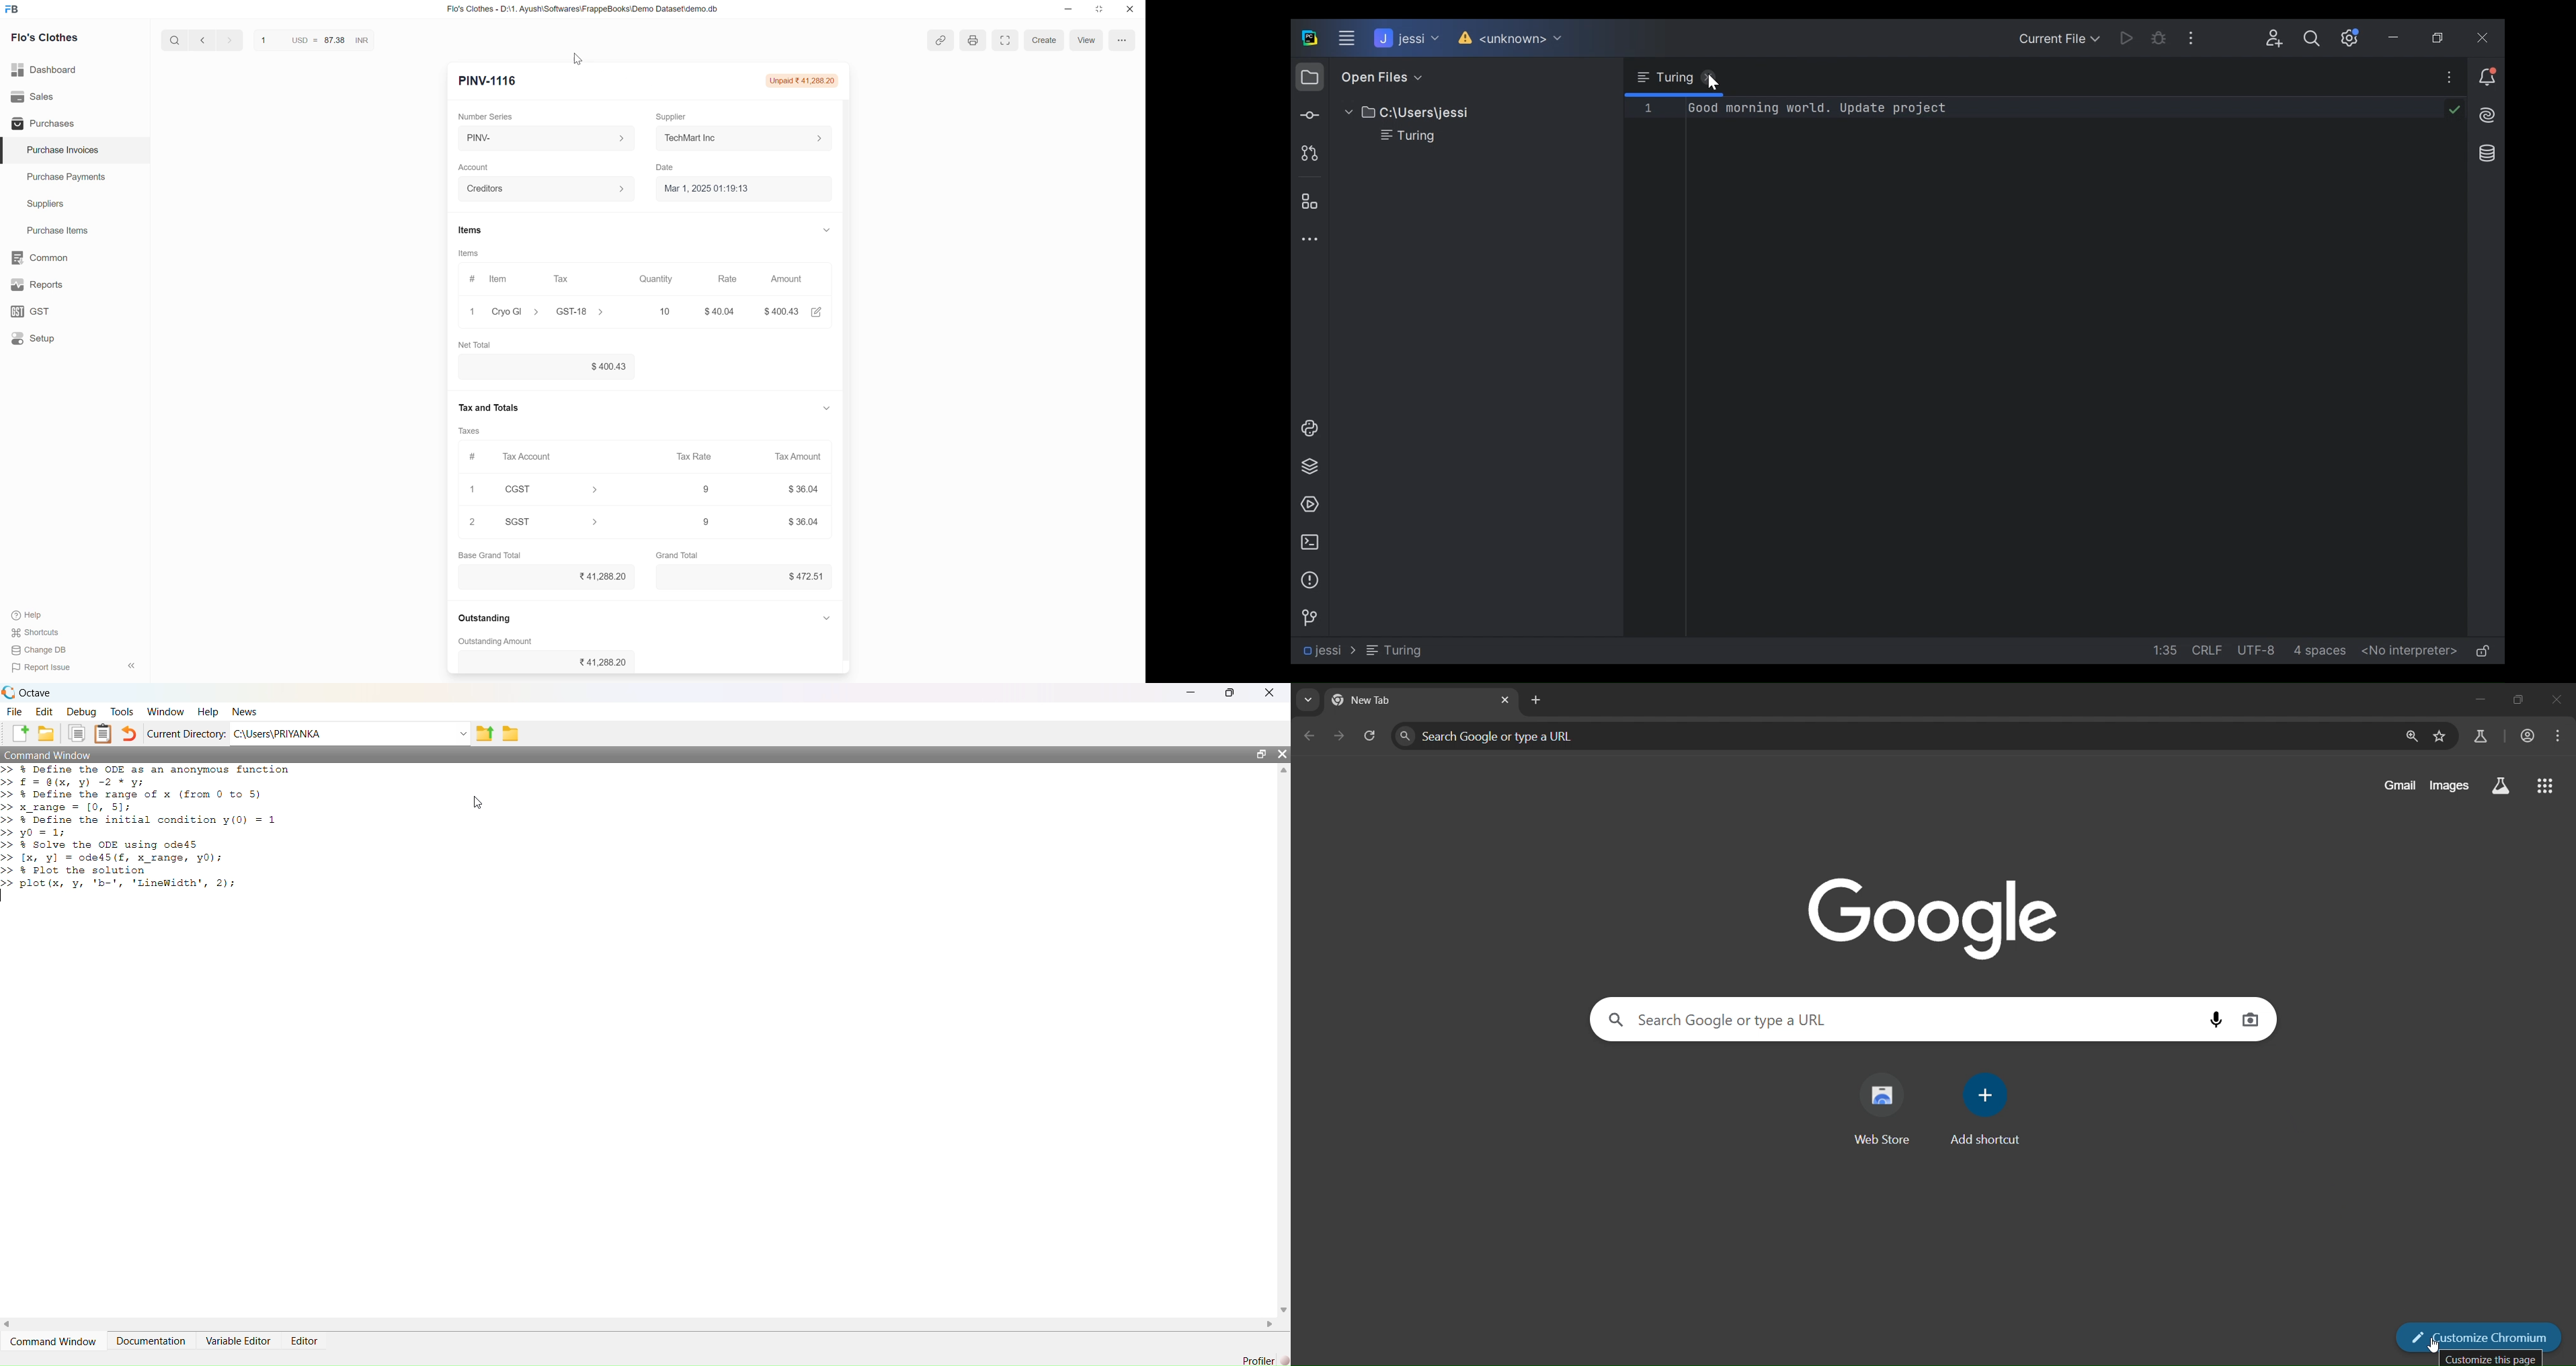  What do you see at coordinates (601, 577) in the screenshot?
I see `Rs. 41,288.20` at bounding box center [601, 577].